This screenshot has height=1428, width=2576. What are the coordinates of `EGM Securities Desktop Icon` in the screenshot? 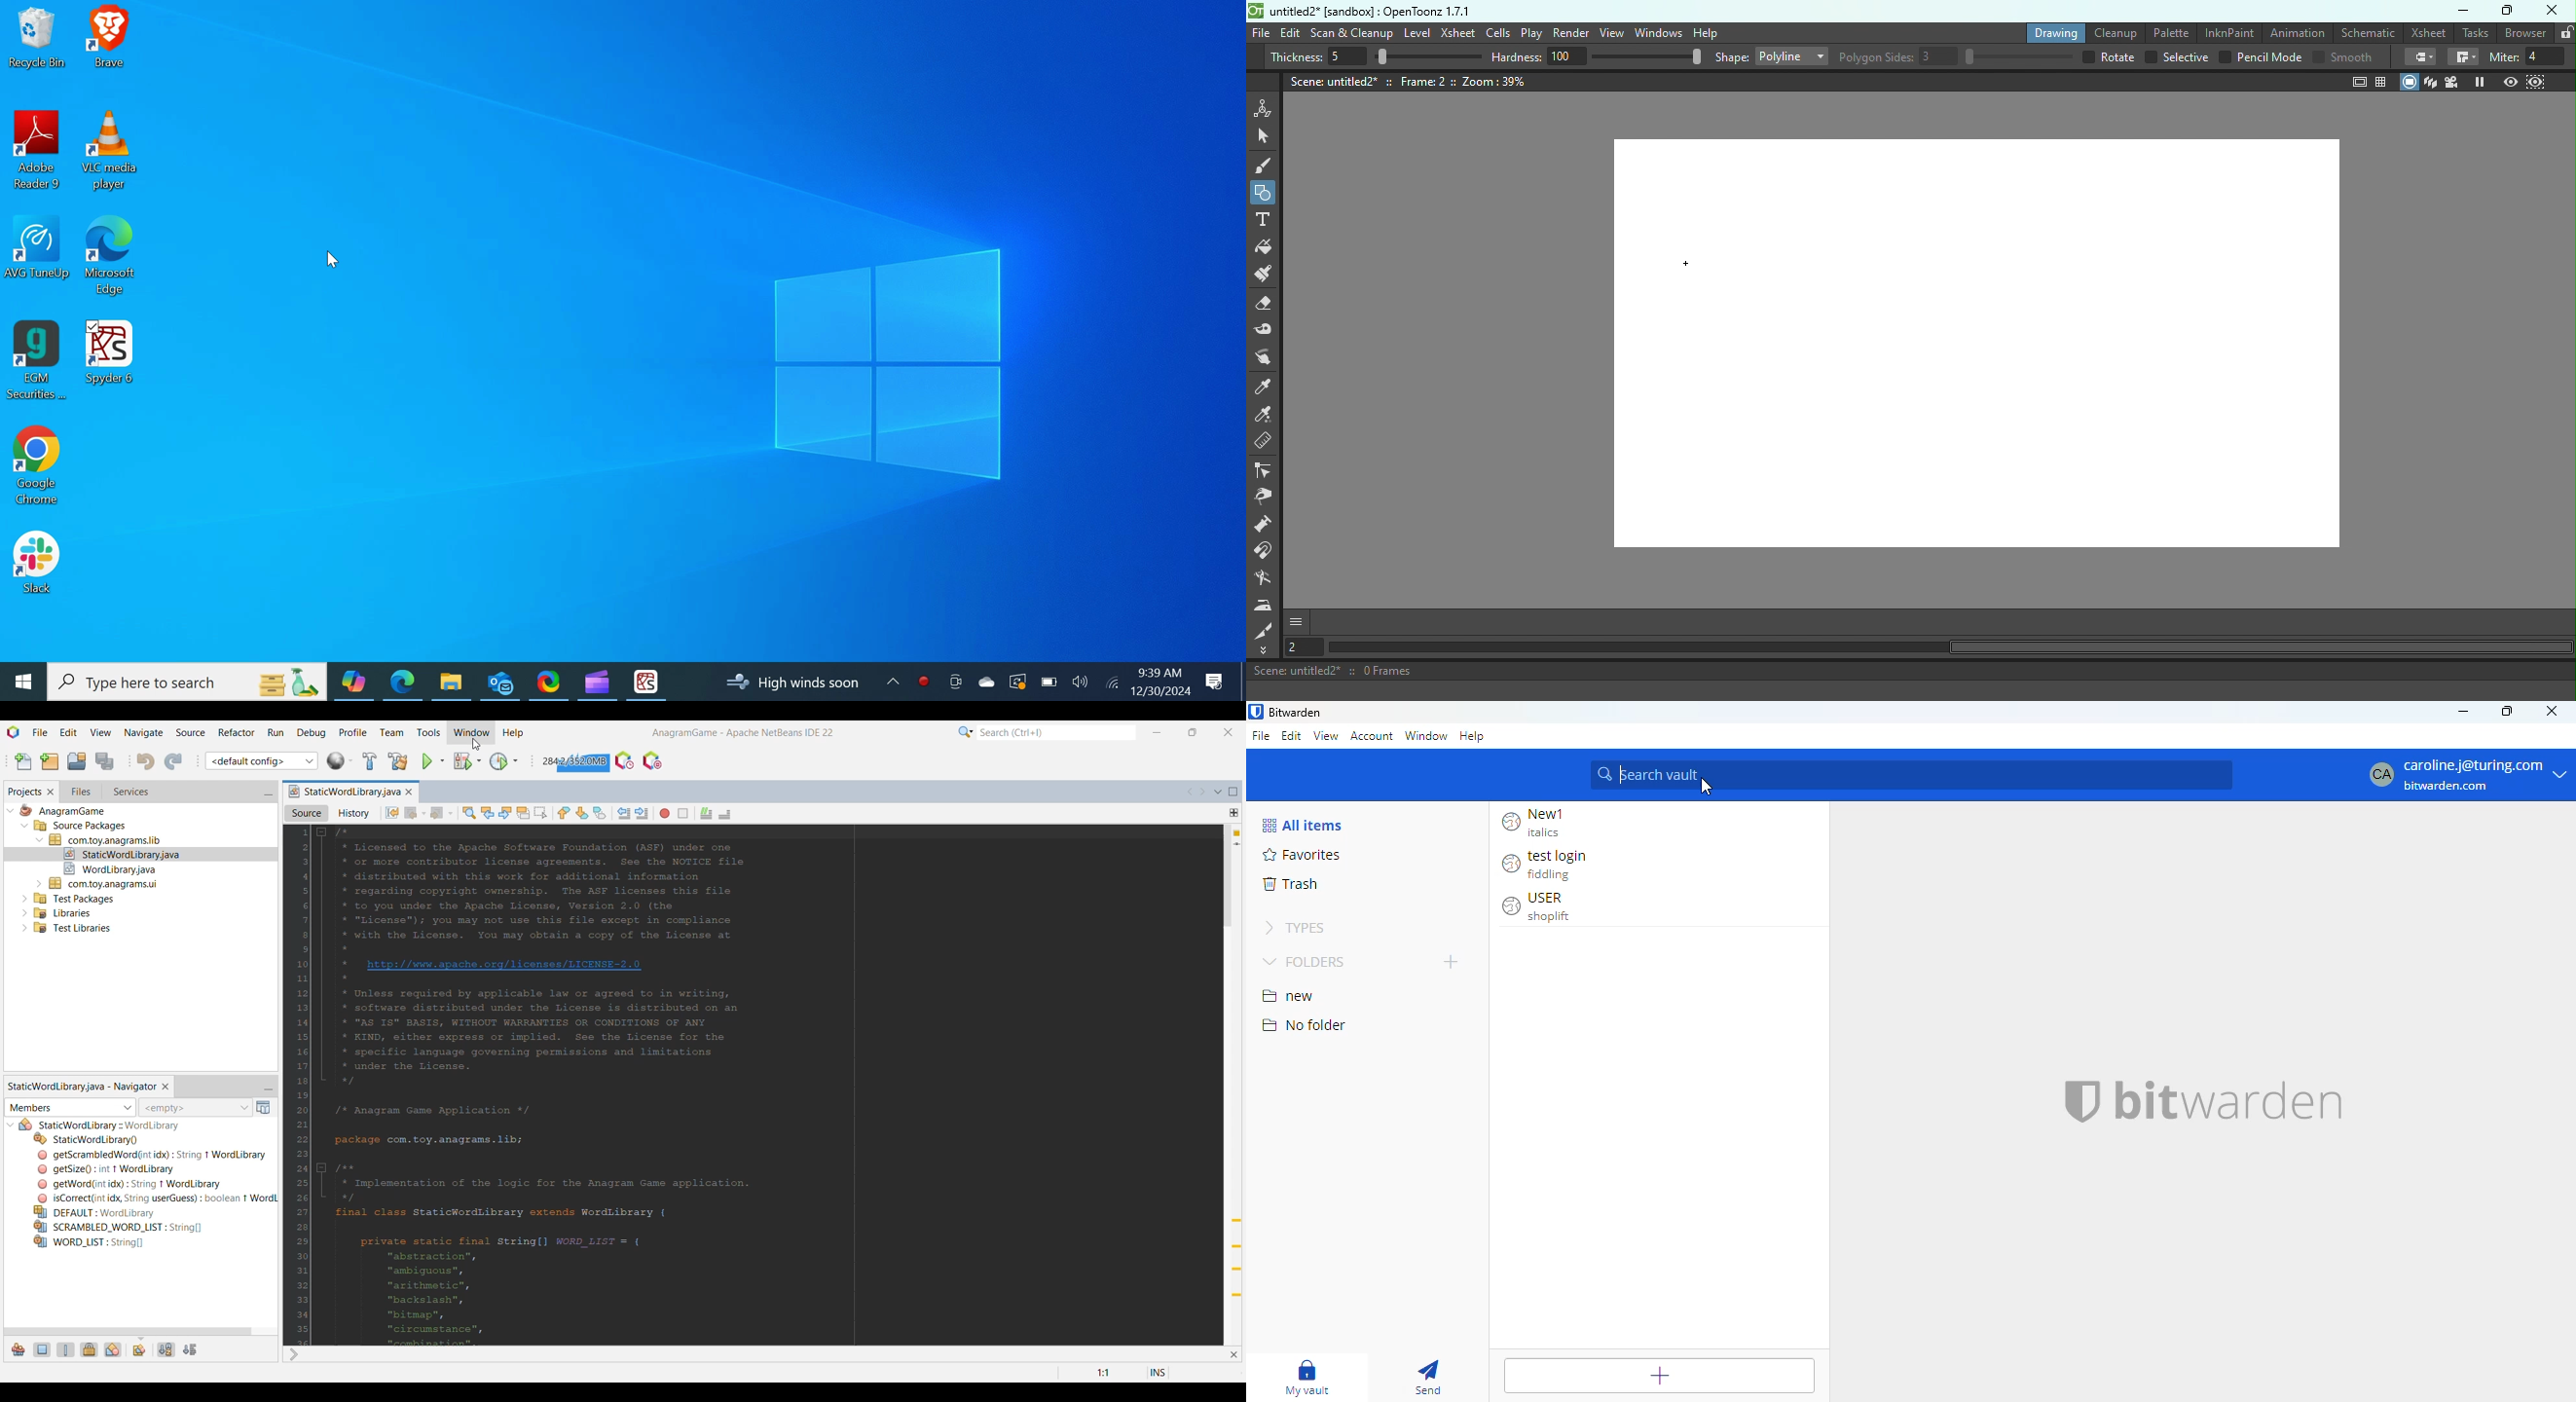 It's located at (36, 362).